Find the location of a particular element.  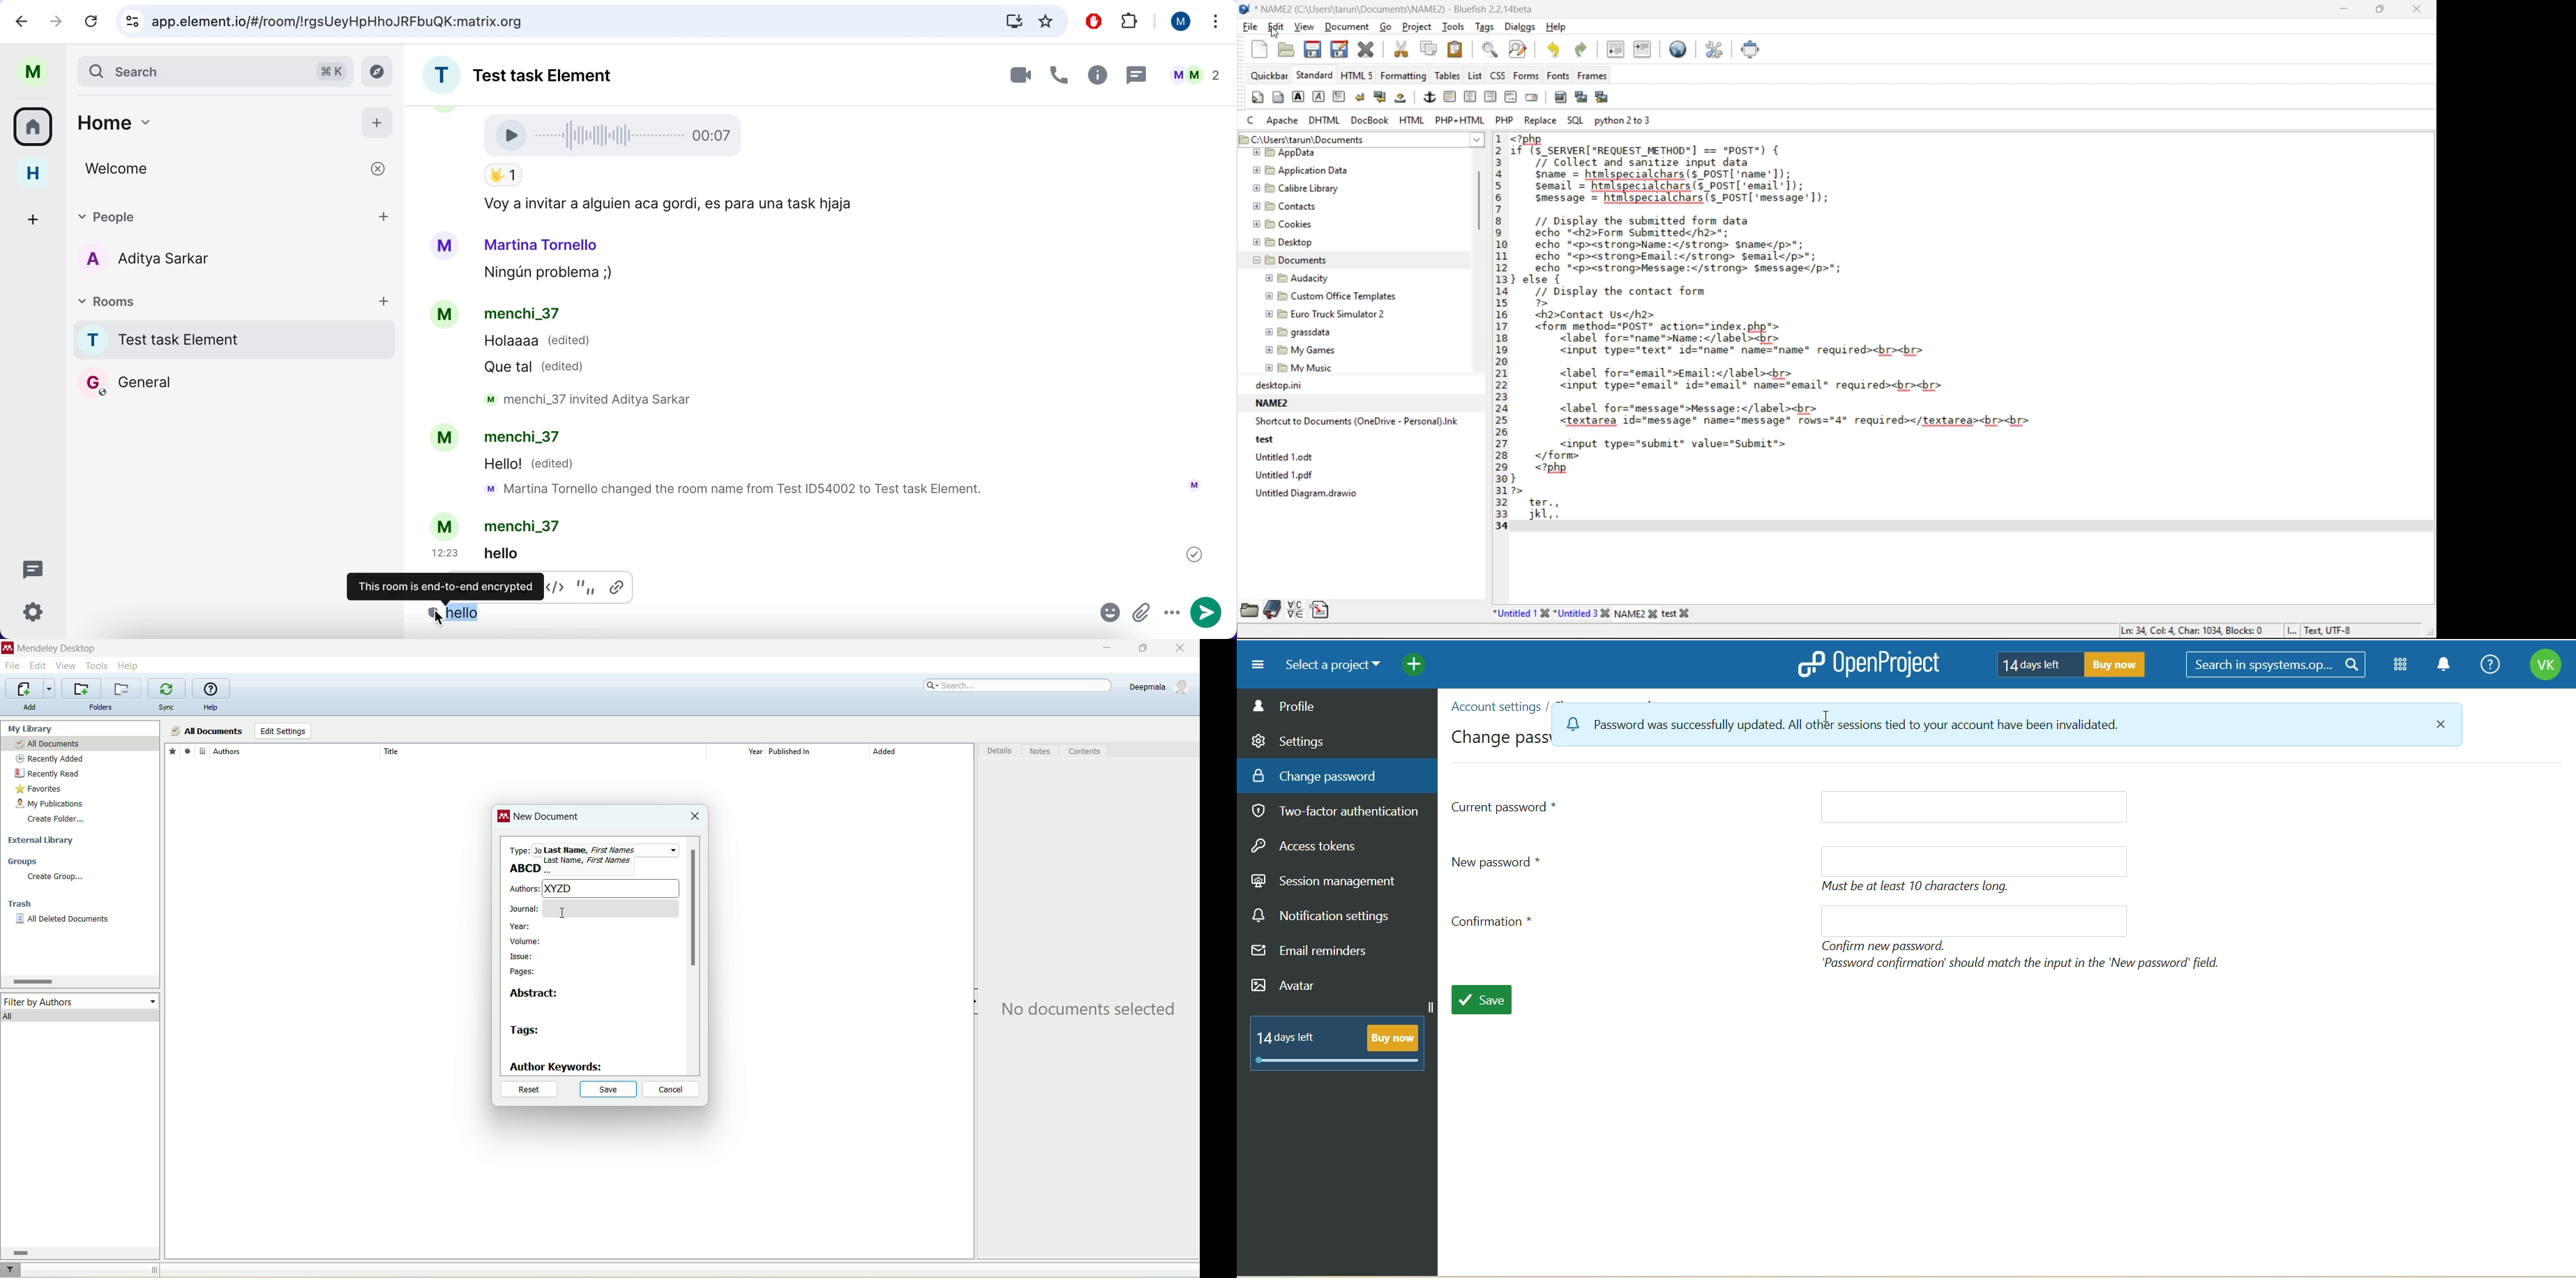

html is located at coordinates (1412, 121).